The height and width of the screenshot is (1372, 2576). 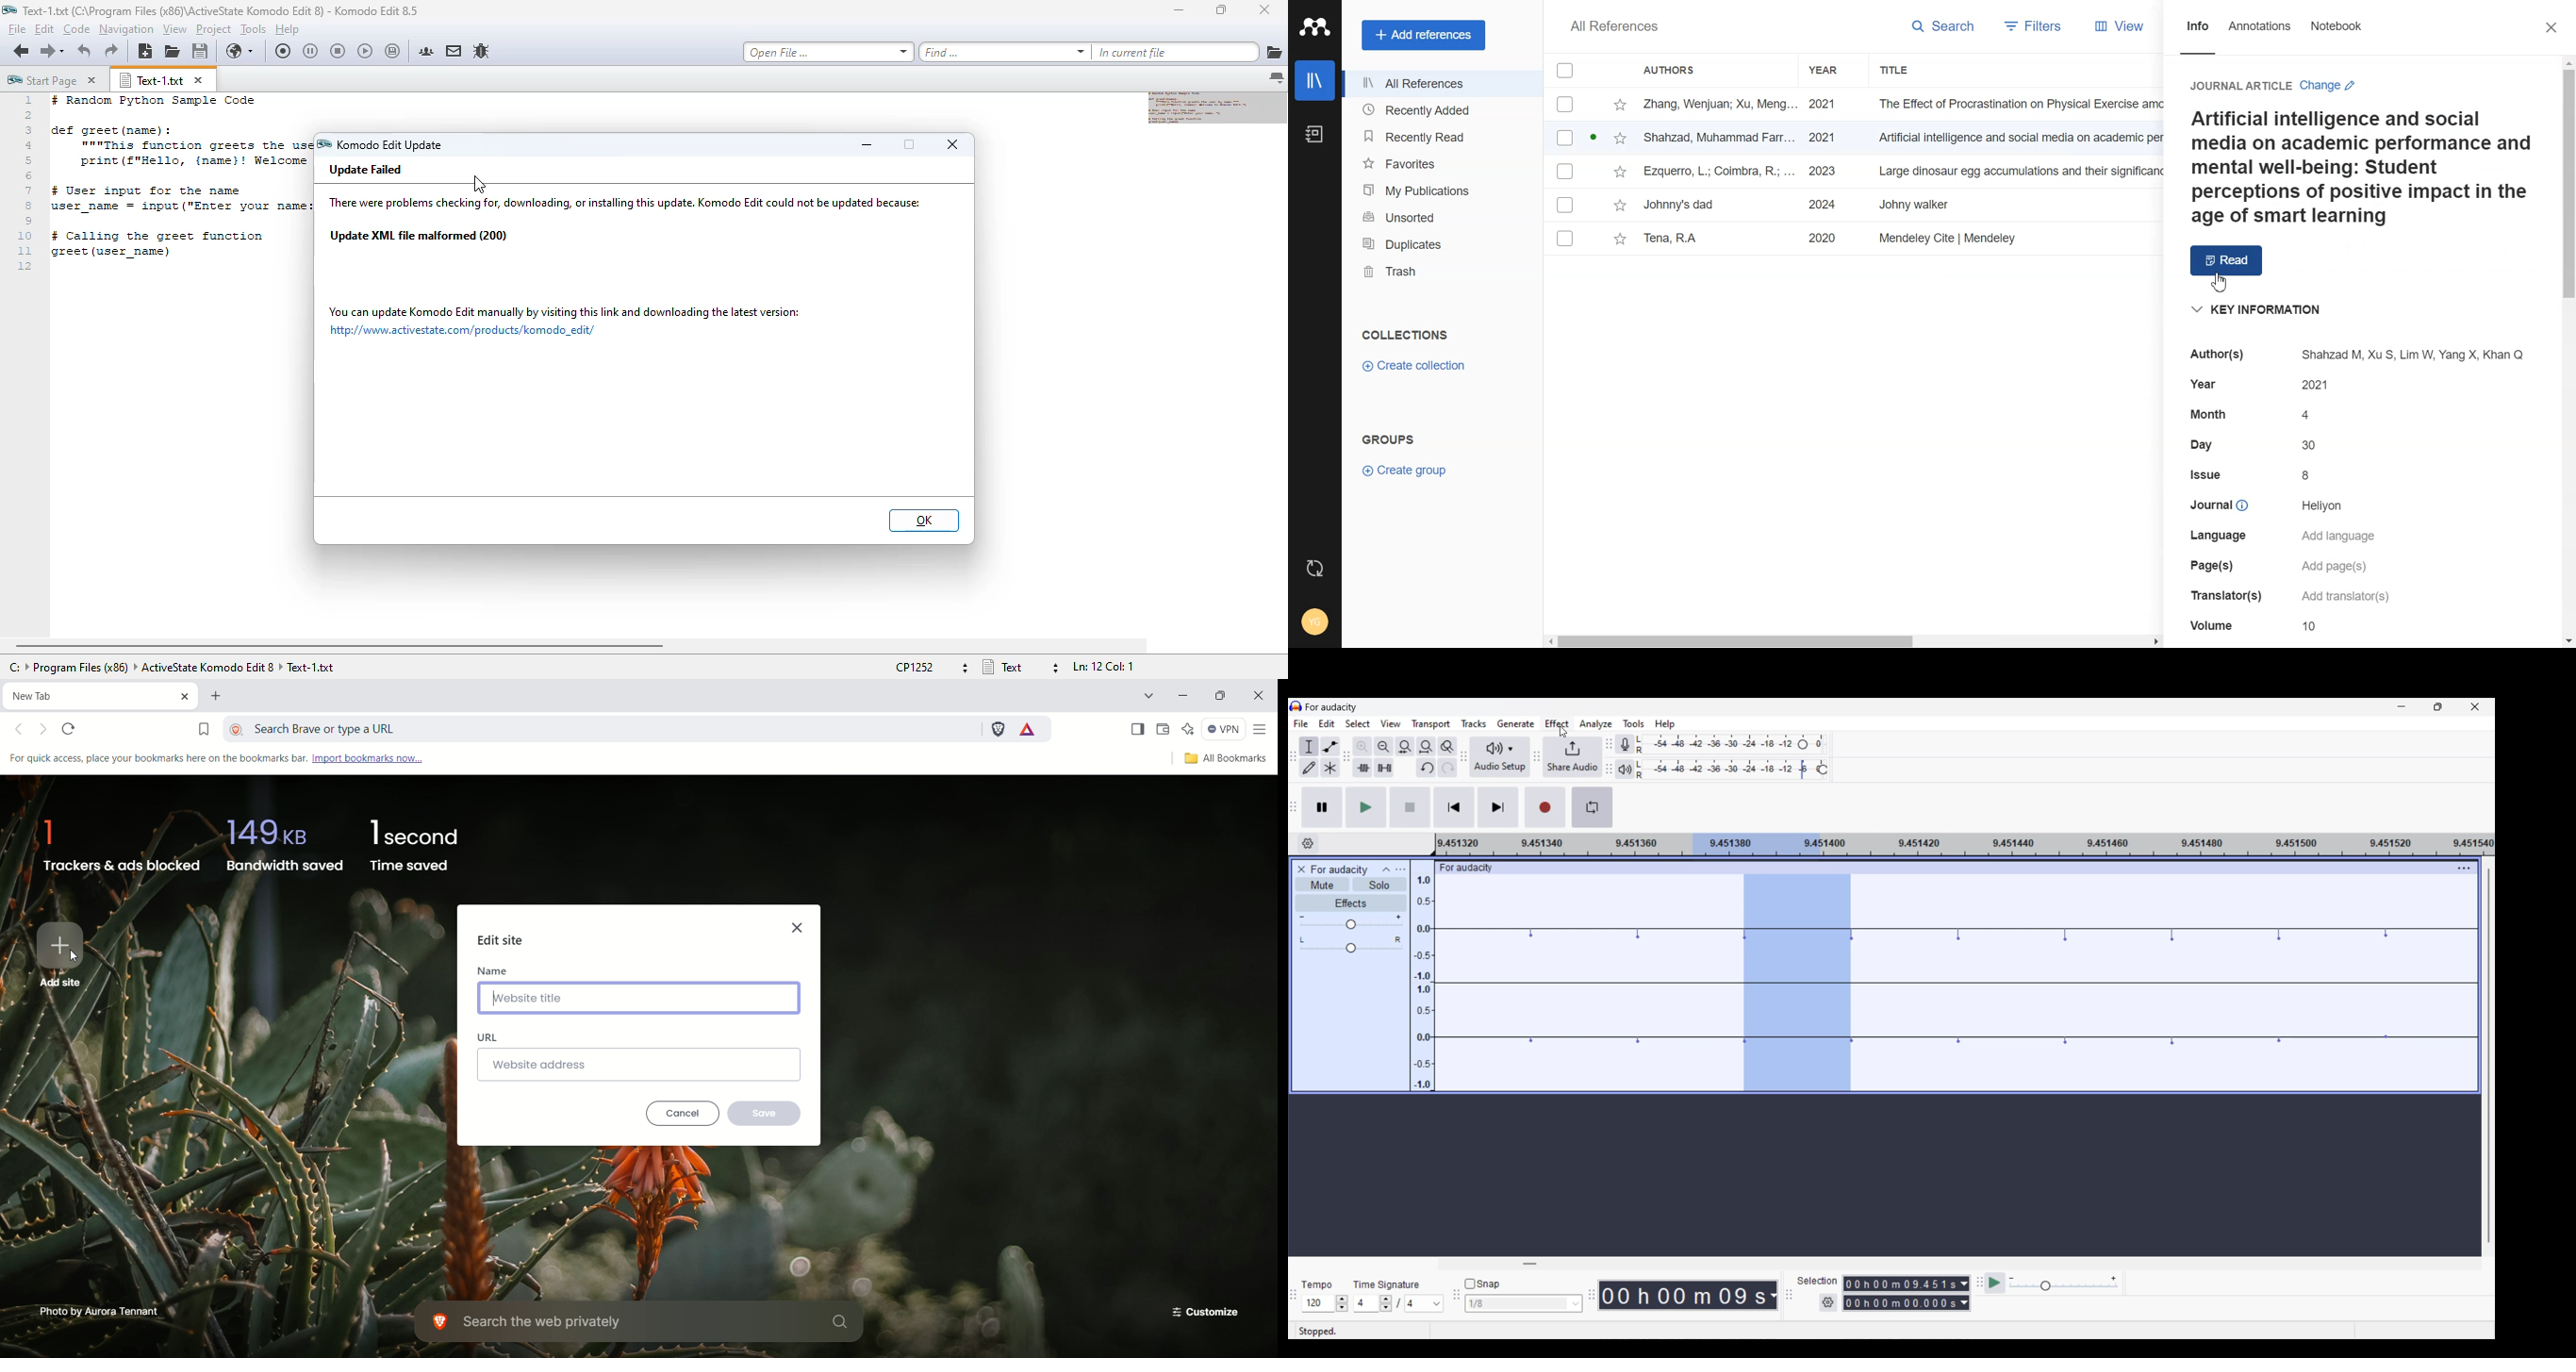 I want to click on go back one location, so click(x=22, y=50).